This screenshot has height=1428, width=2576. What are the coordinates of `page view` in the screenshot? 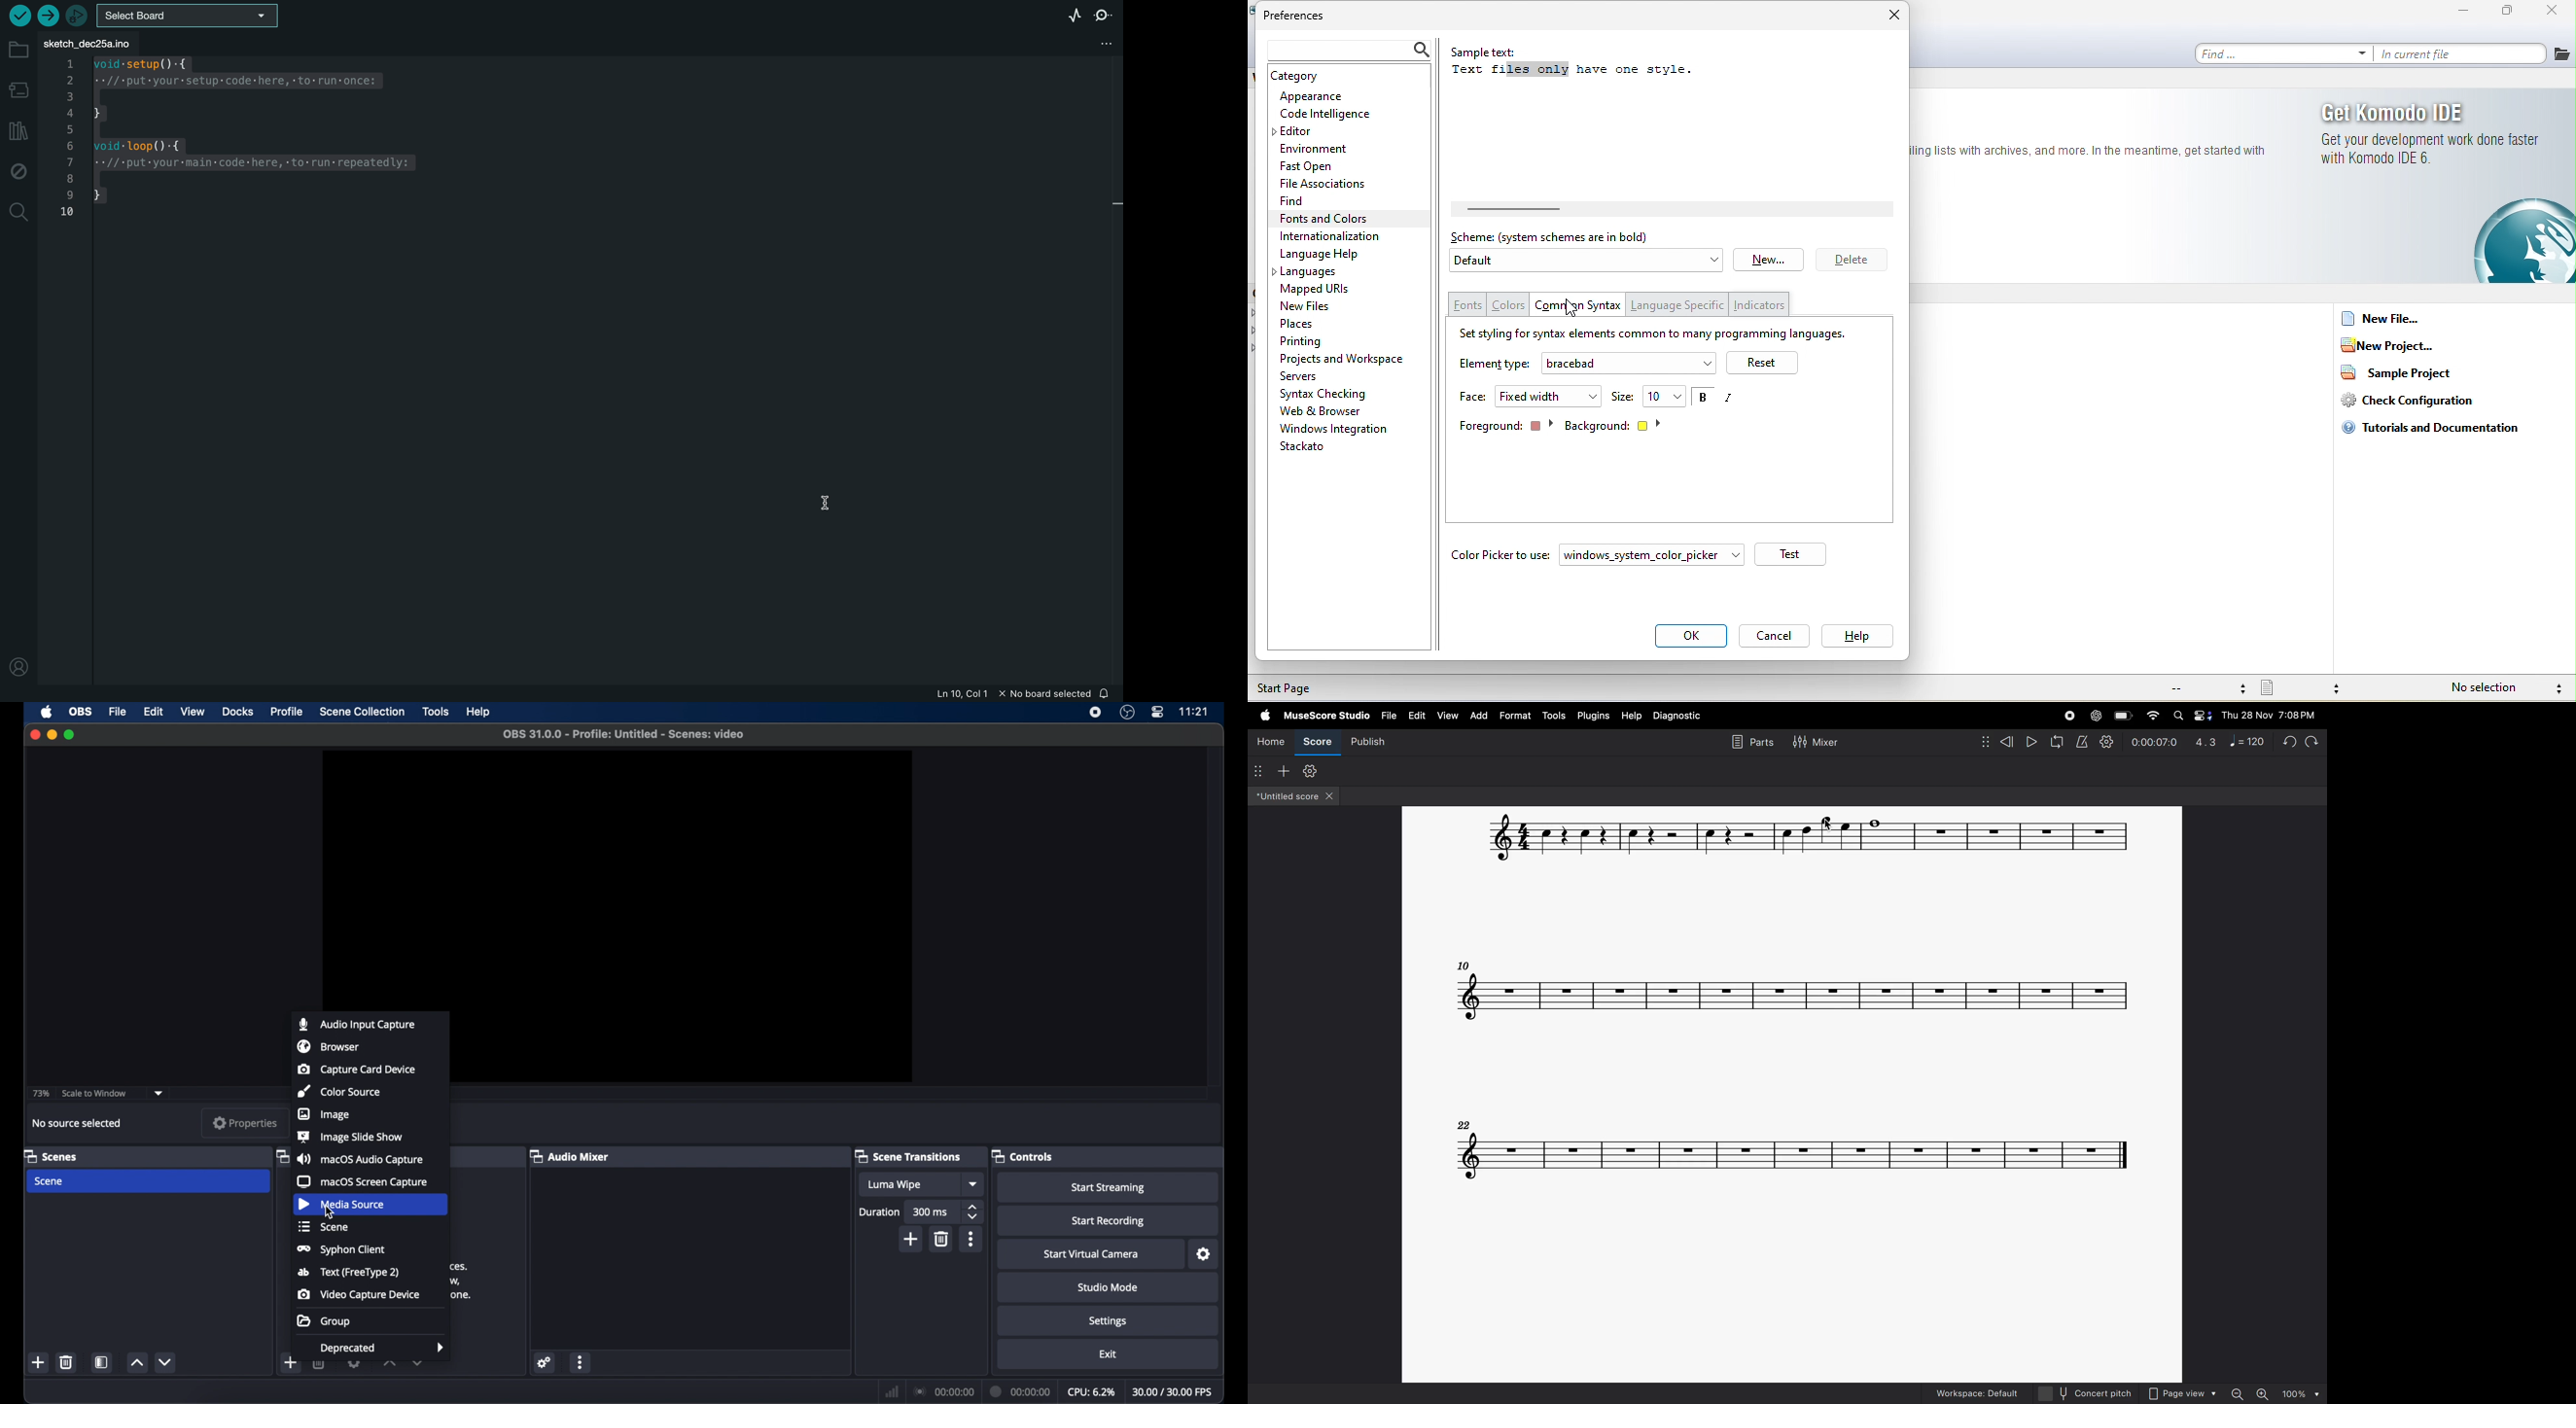 It's located at (2183, 1395).